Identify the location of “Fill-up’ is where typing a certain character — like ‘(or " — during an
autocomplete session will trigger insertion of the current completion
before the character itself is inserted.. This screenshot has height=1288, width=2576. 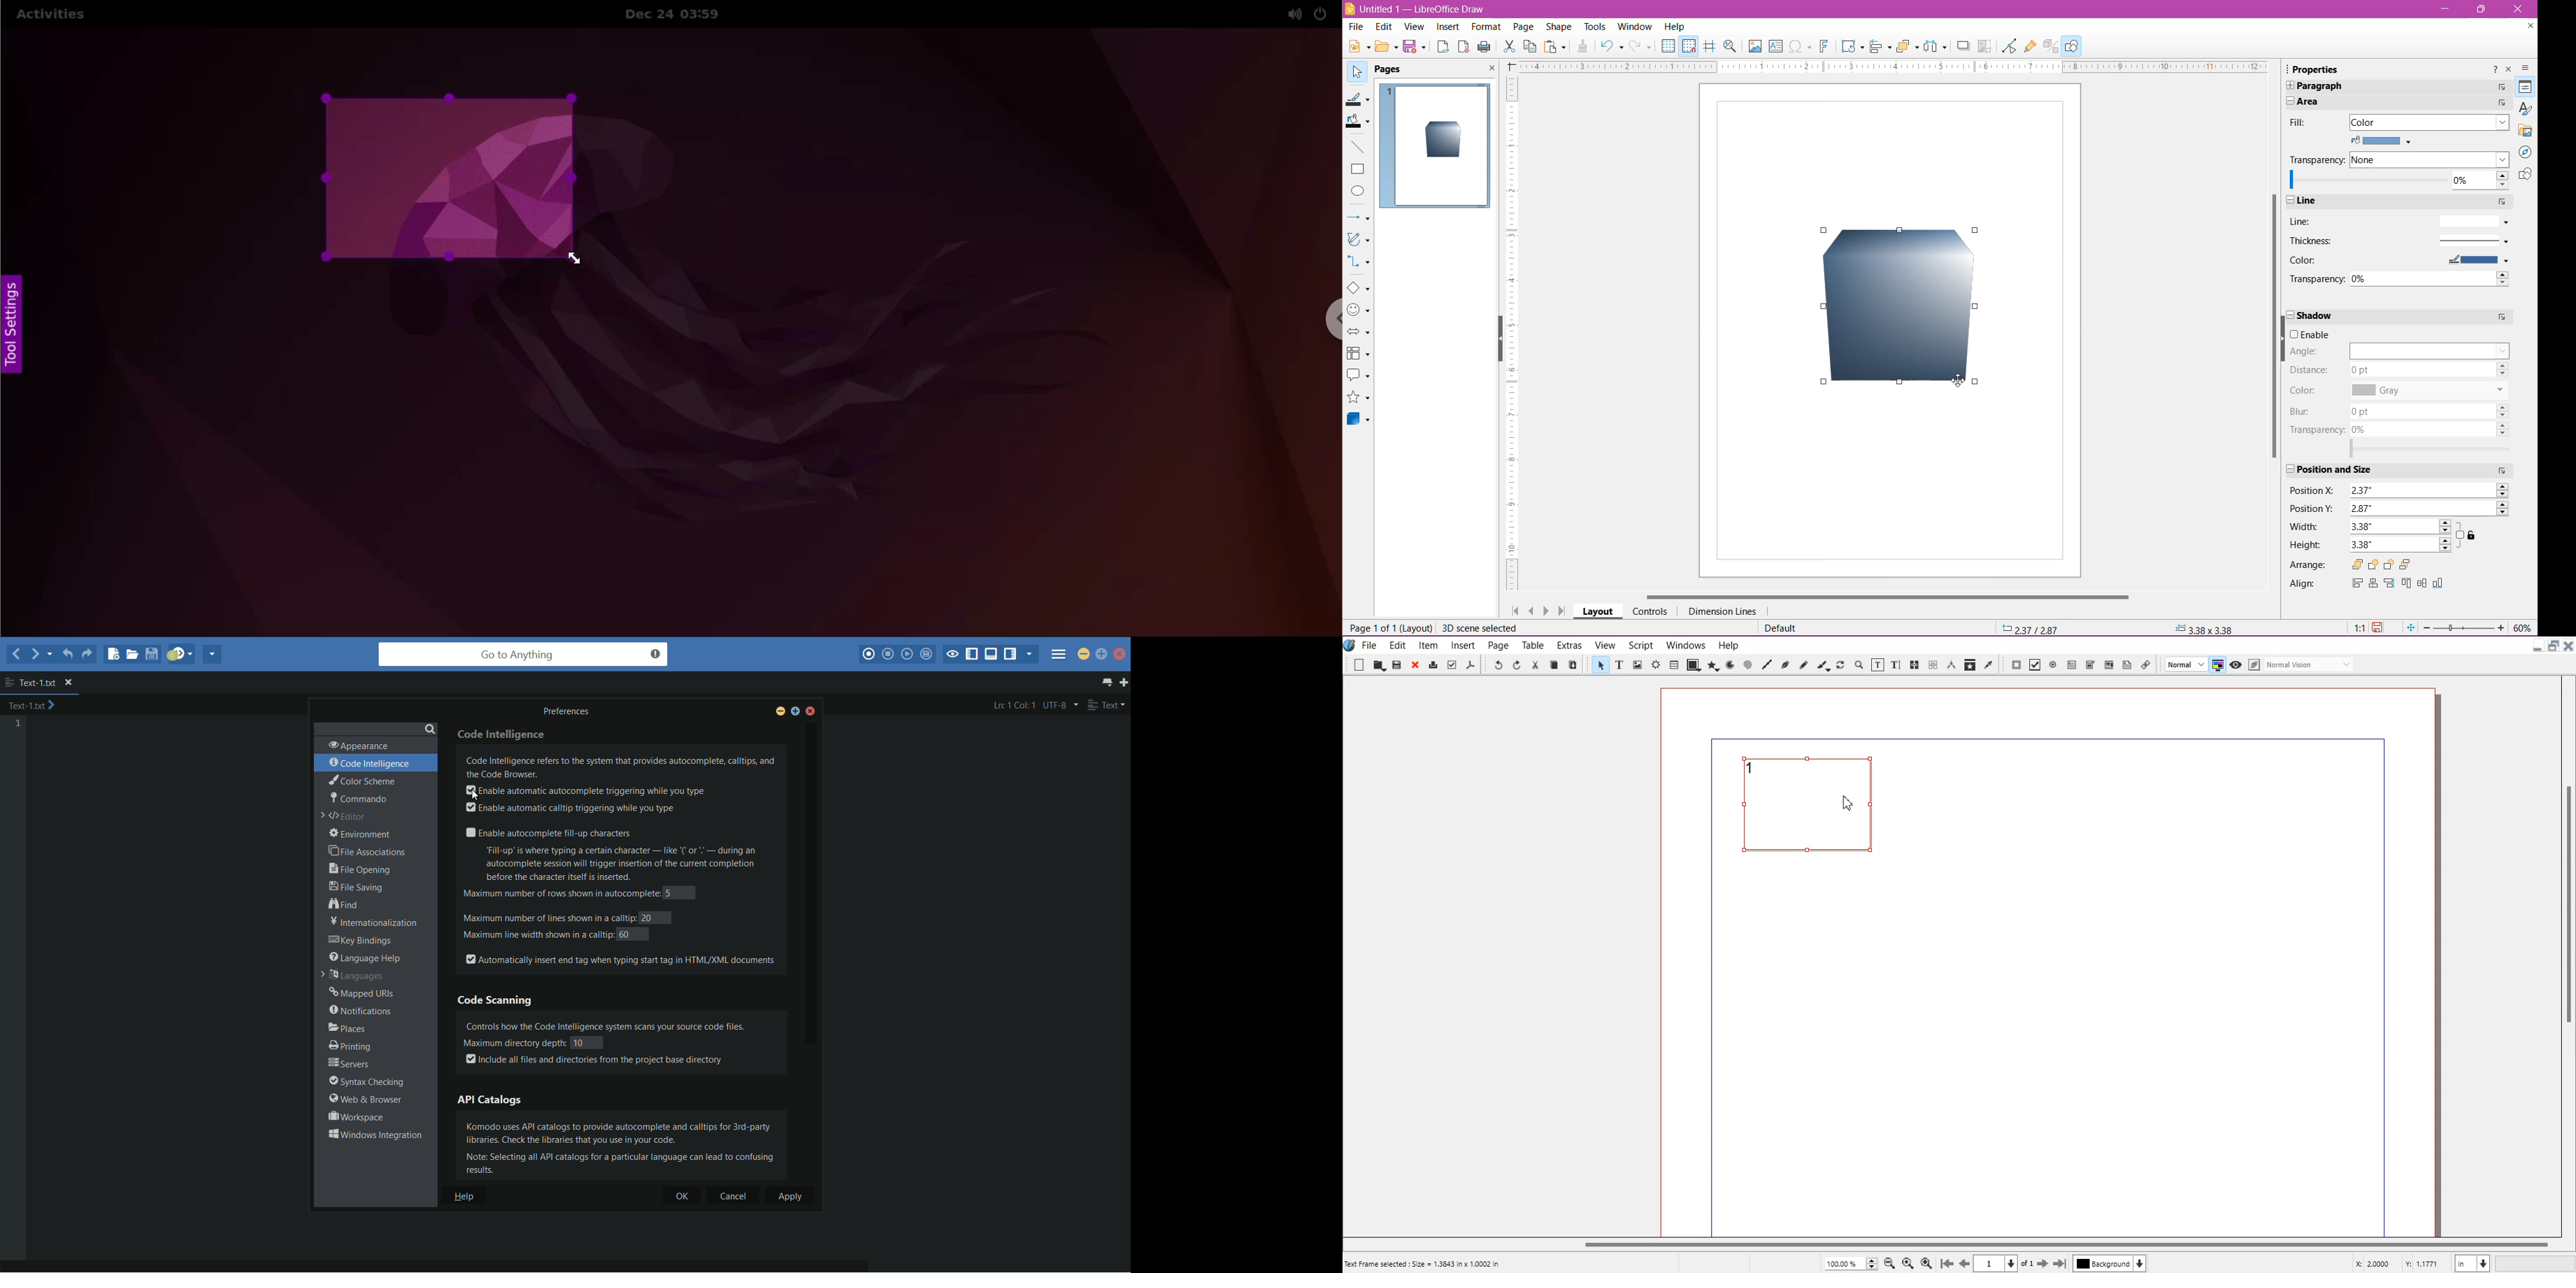
(630, 864).